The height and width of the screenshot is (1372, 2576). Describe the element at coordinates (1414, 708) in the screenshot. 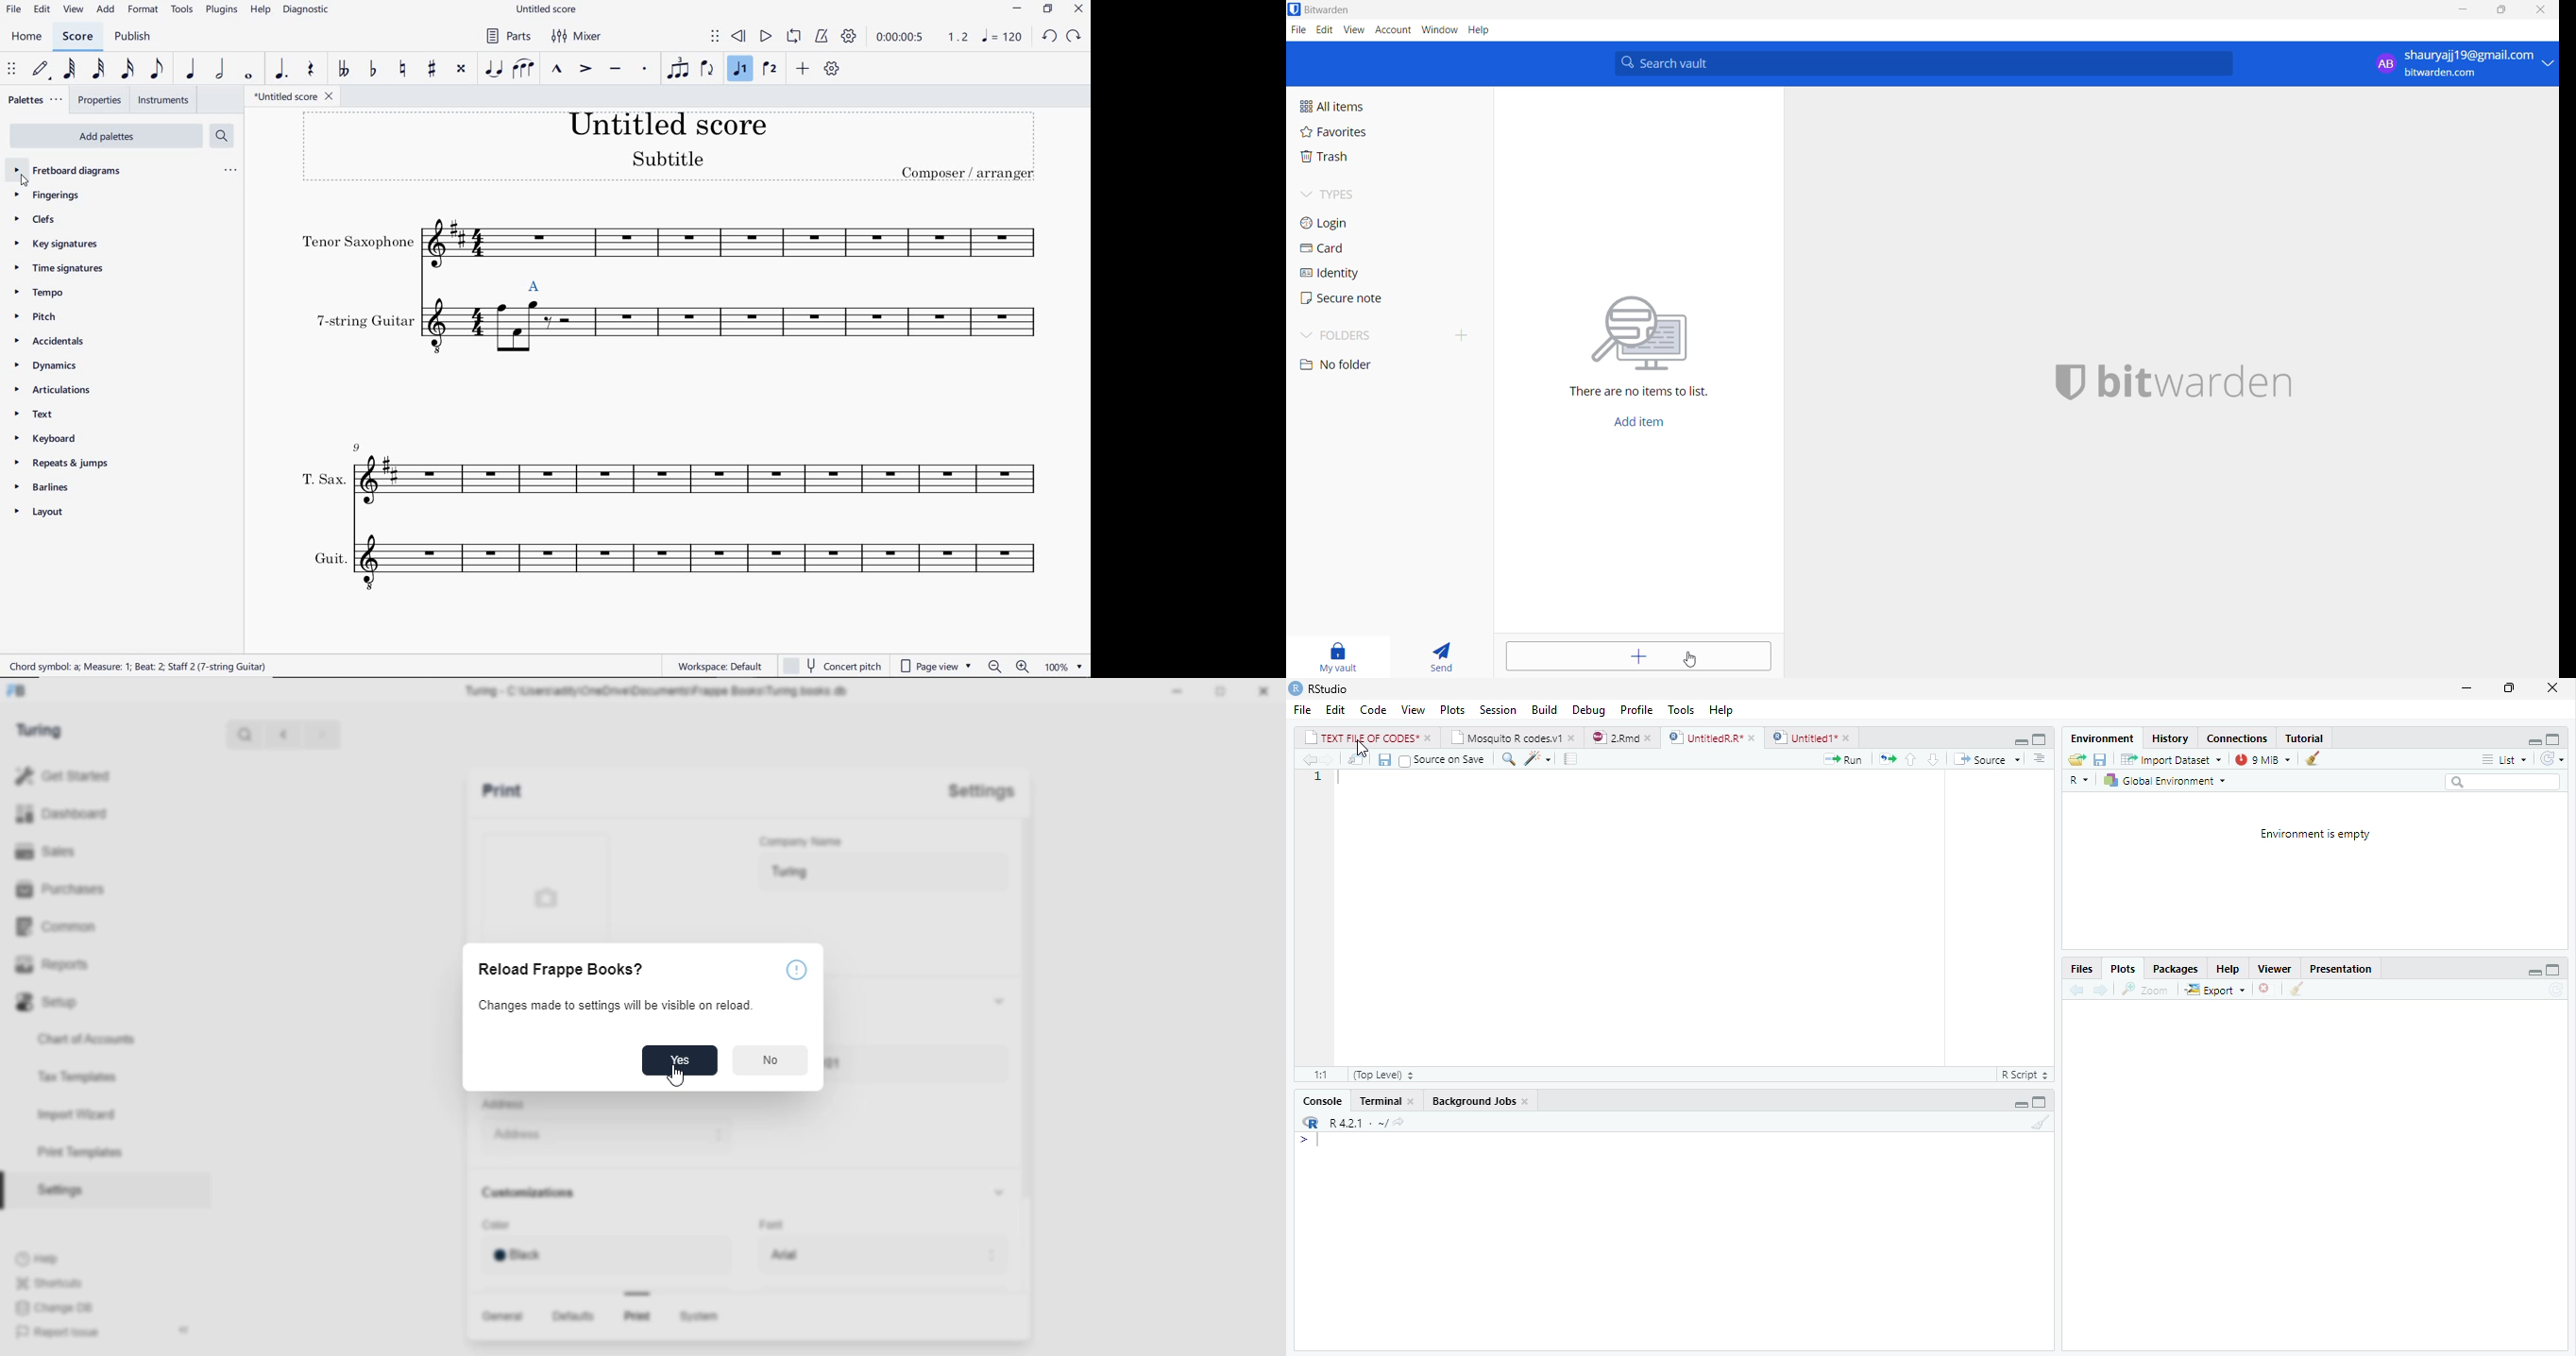

I see `View` at that location.